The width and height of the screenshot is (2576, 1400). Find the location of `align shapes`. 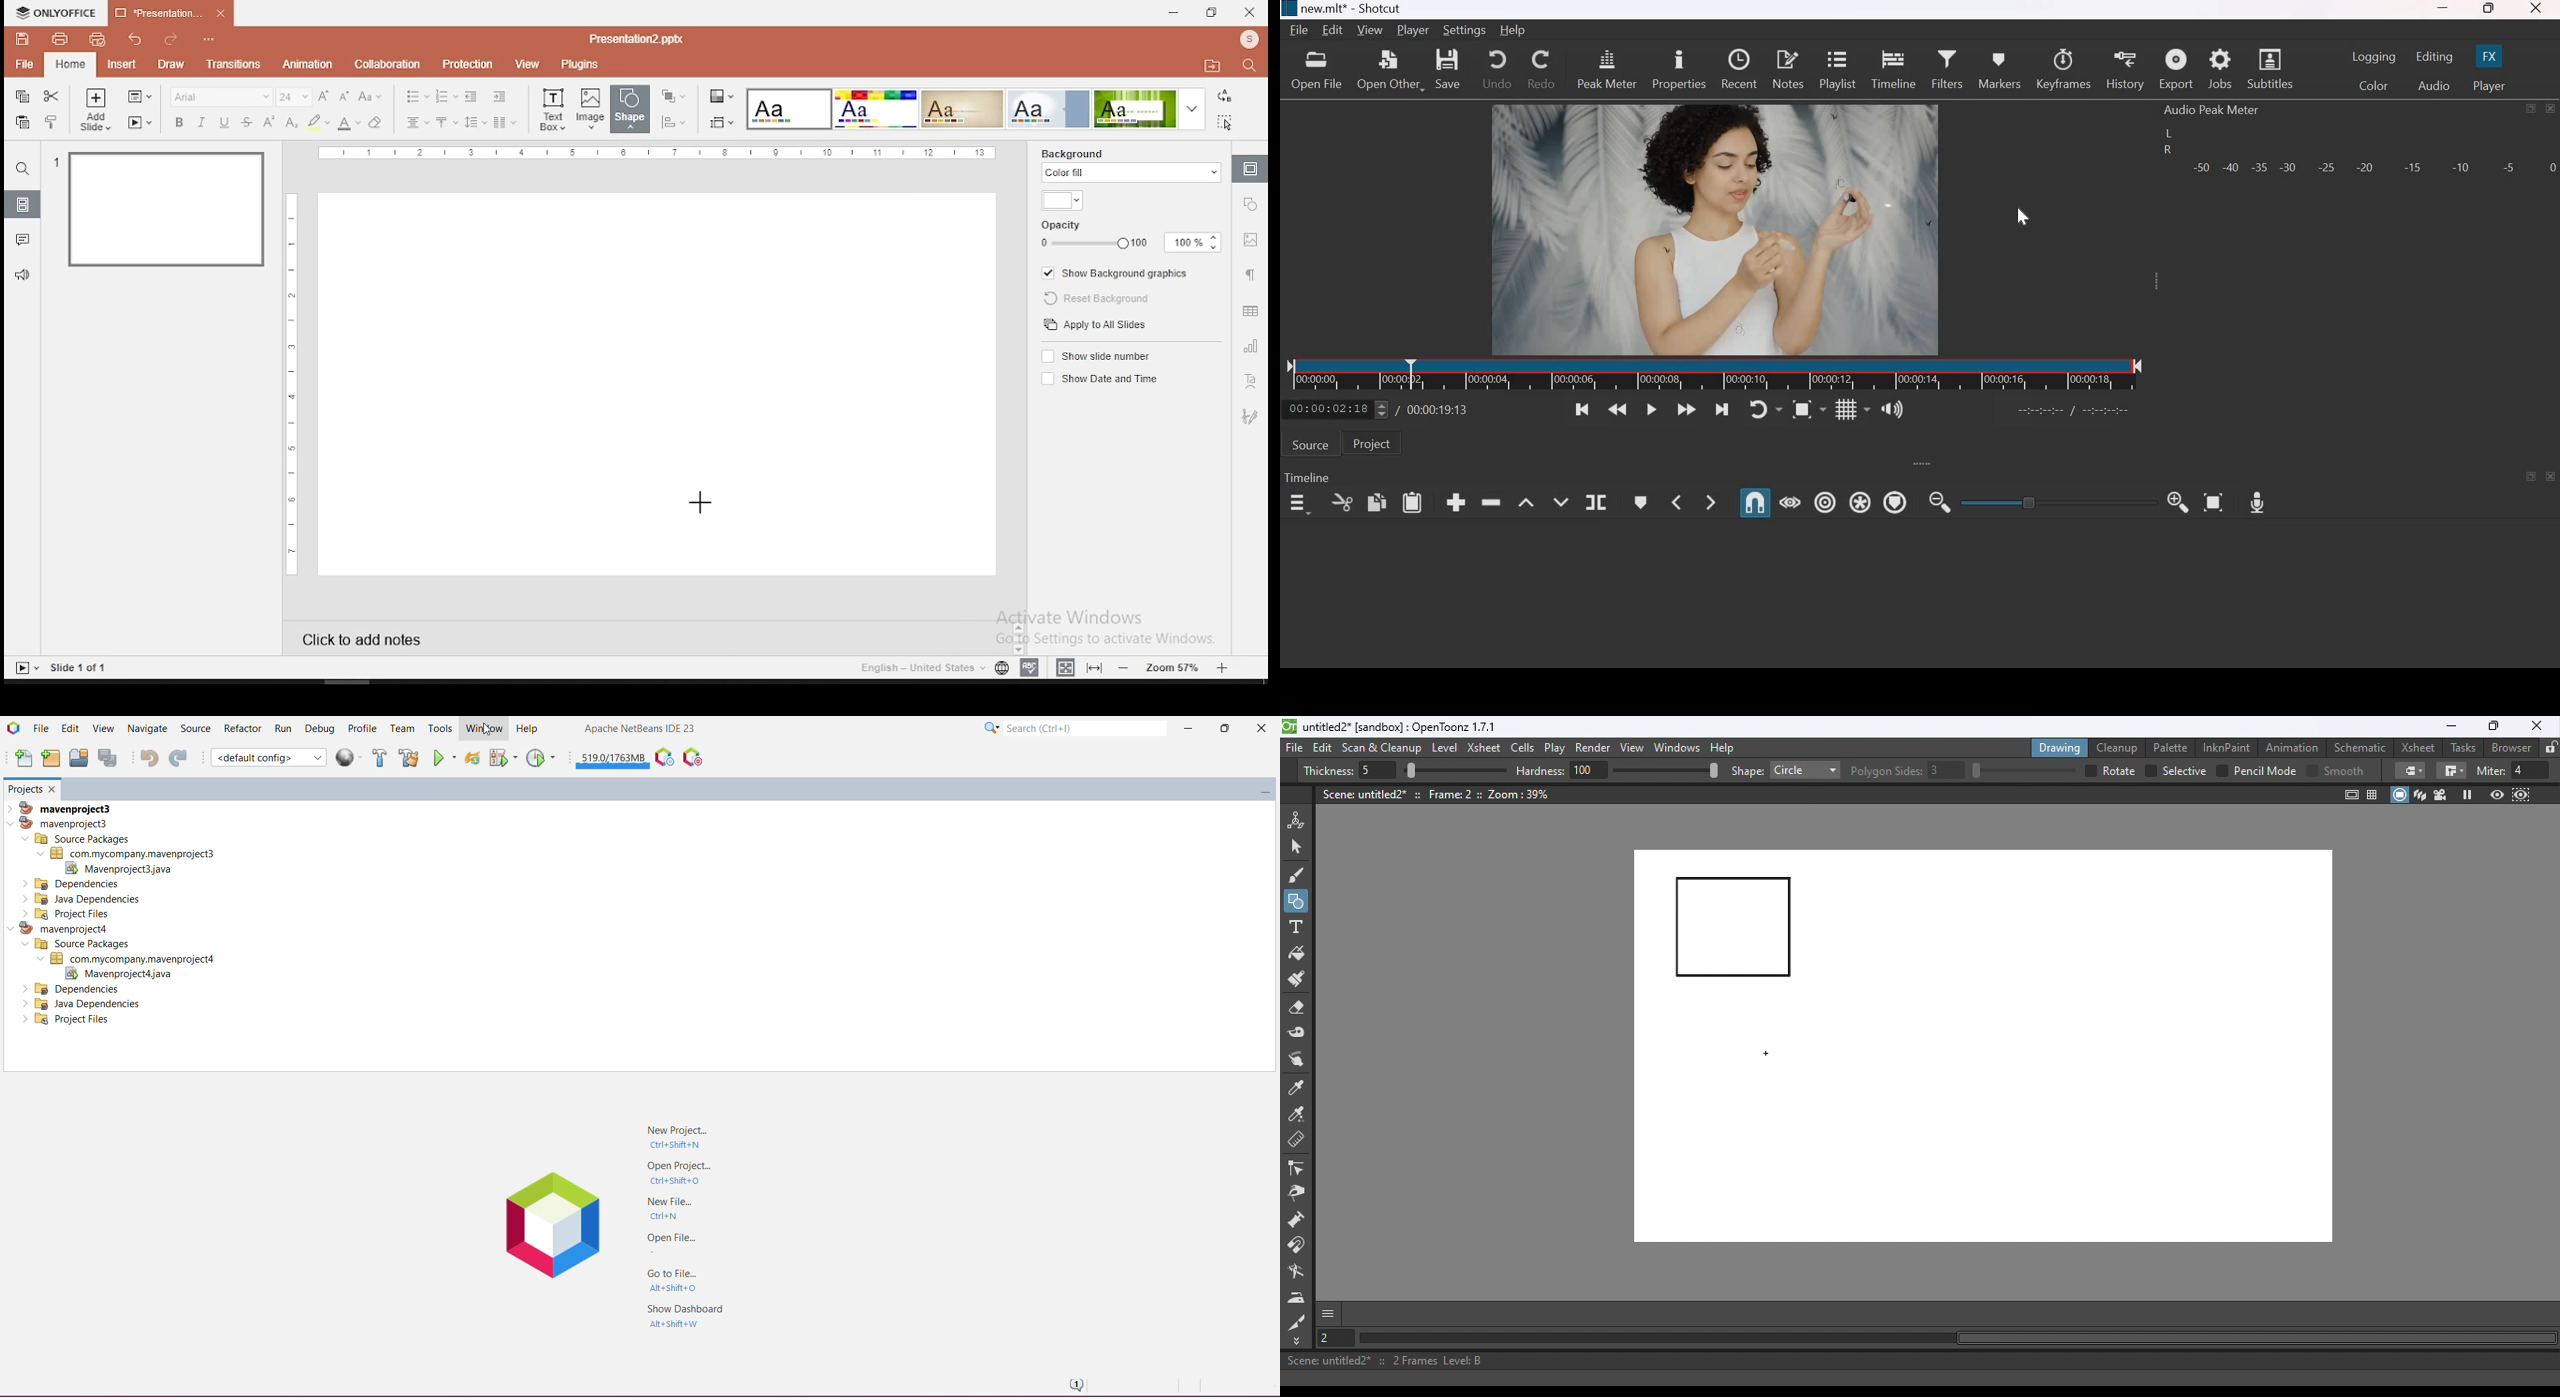

align shapes is located at coordinates (673, 122).